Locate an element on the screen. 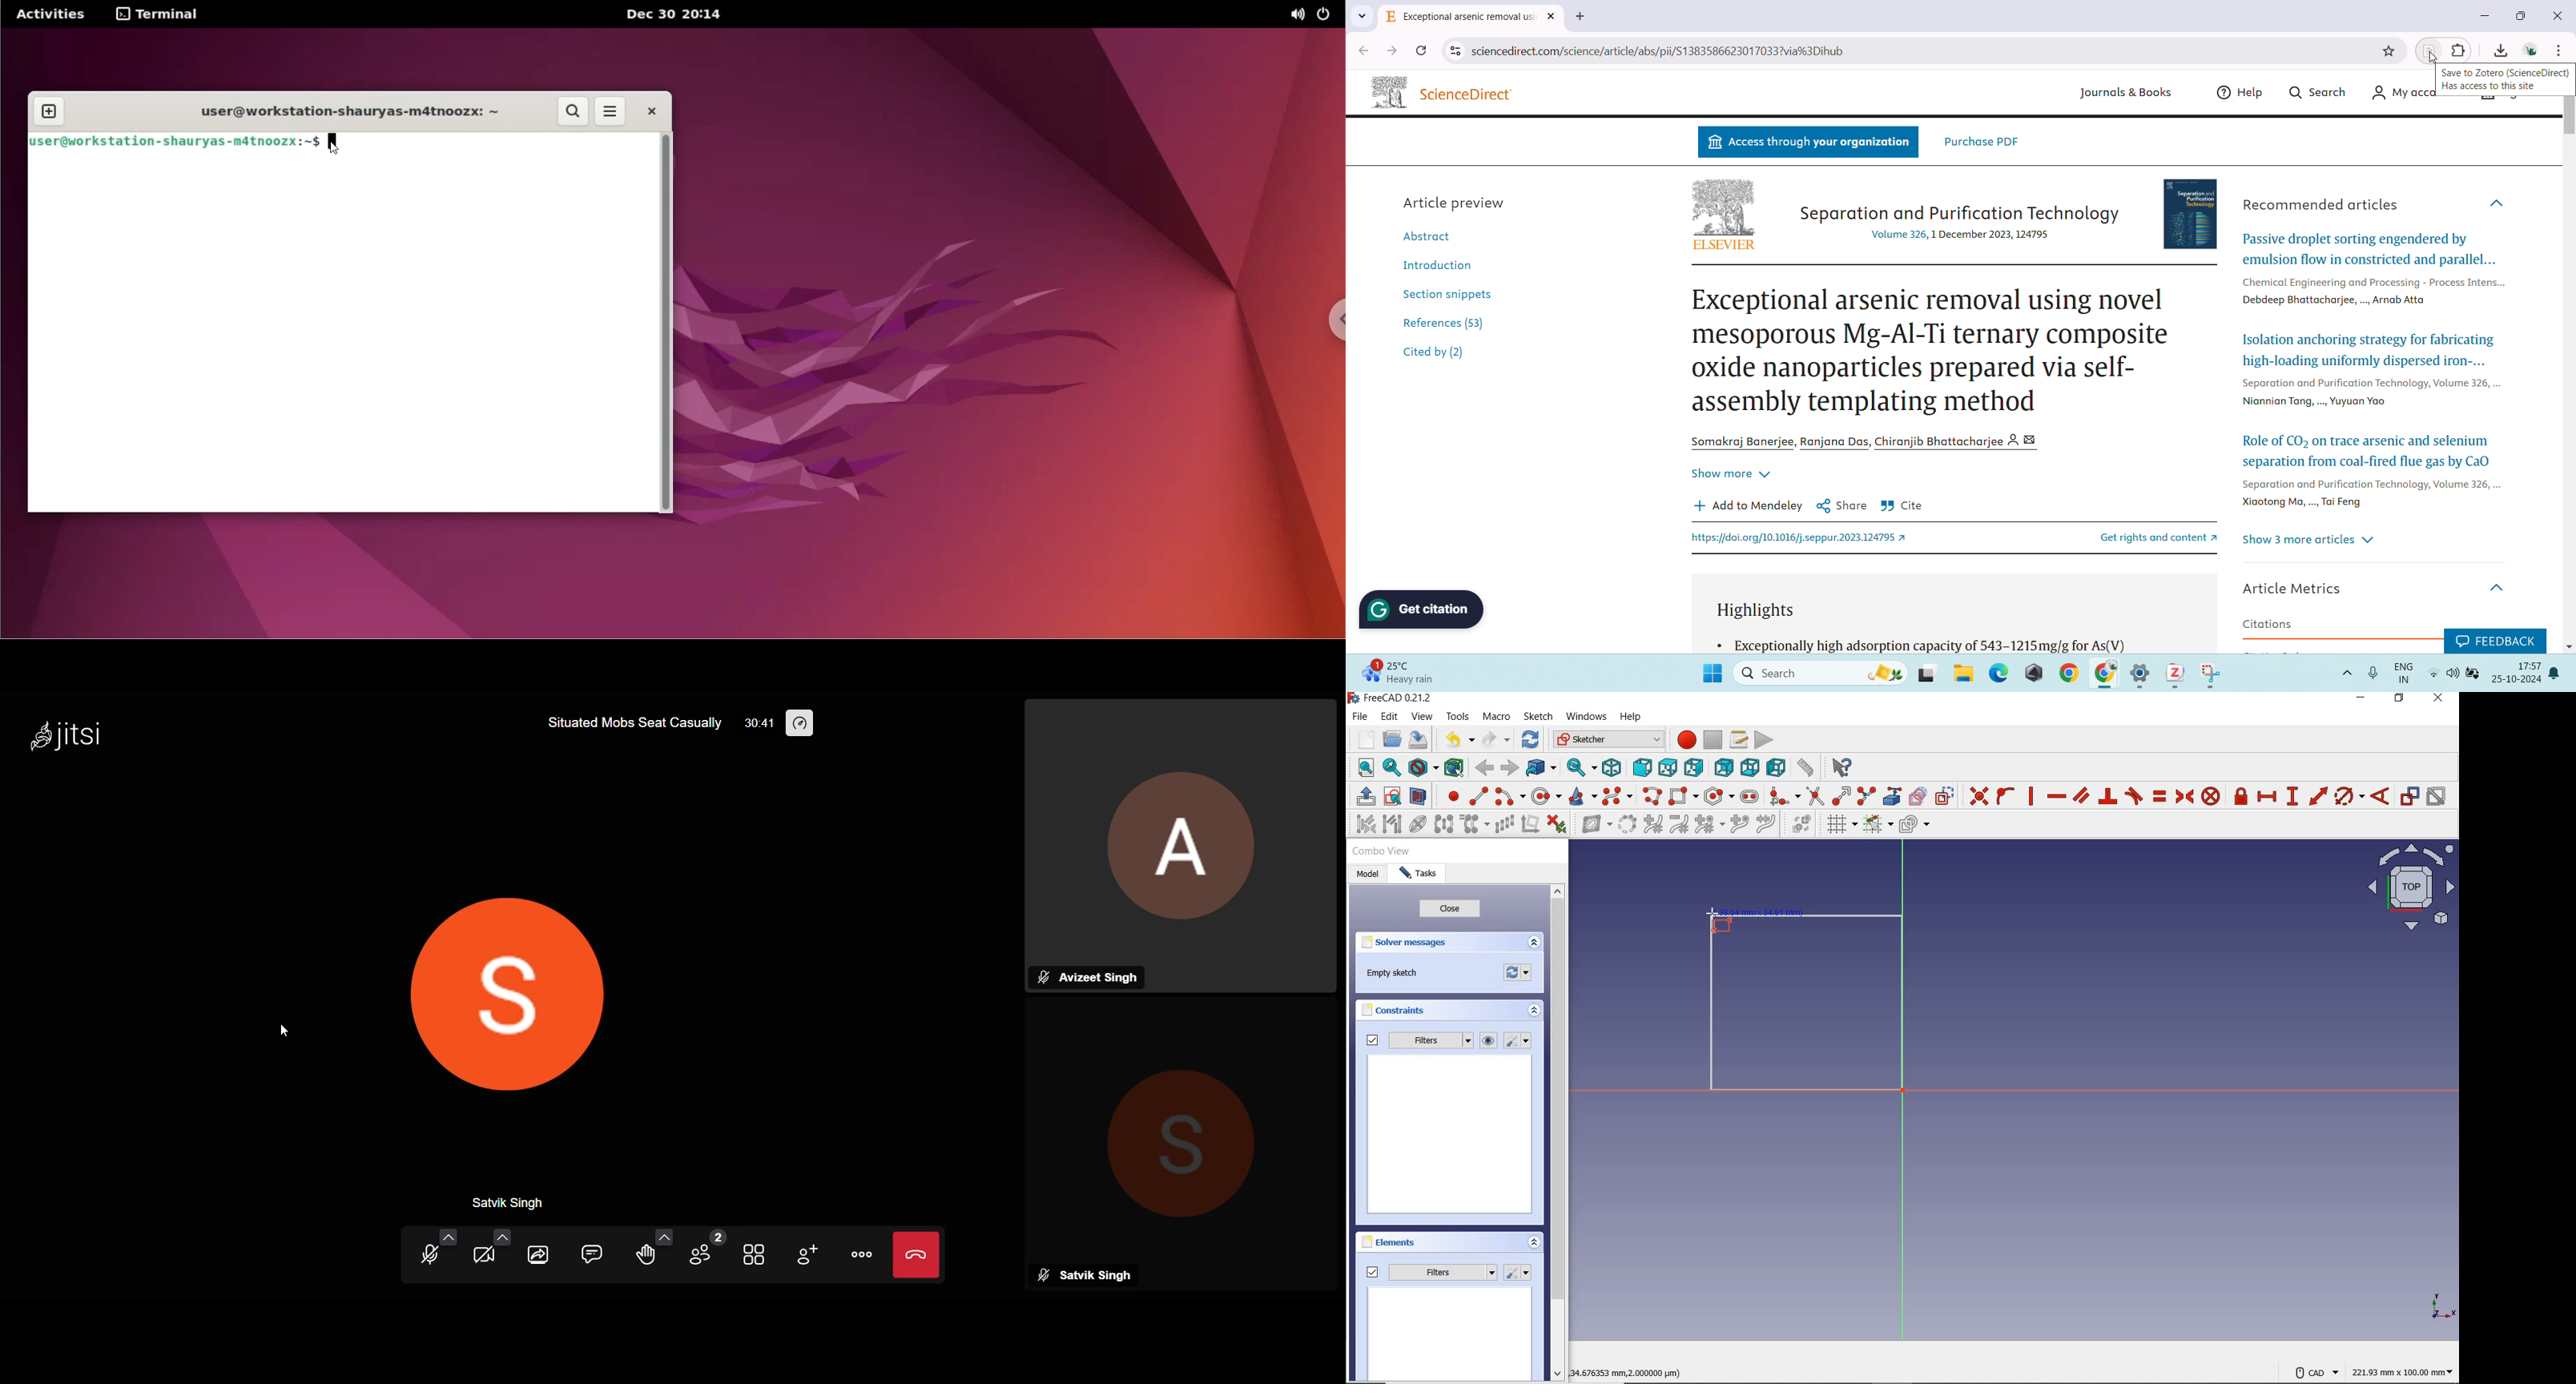 The width and height of the screenshot is (2576, 1400). Situated Mobs Seat Casually is located at coordinates (624, 726).